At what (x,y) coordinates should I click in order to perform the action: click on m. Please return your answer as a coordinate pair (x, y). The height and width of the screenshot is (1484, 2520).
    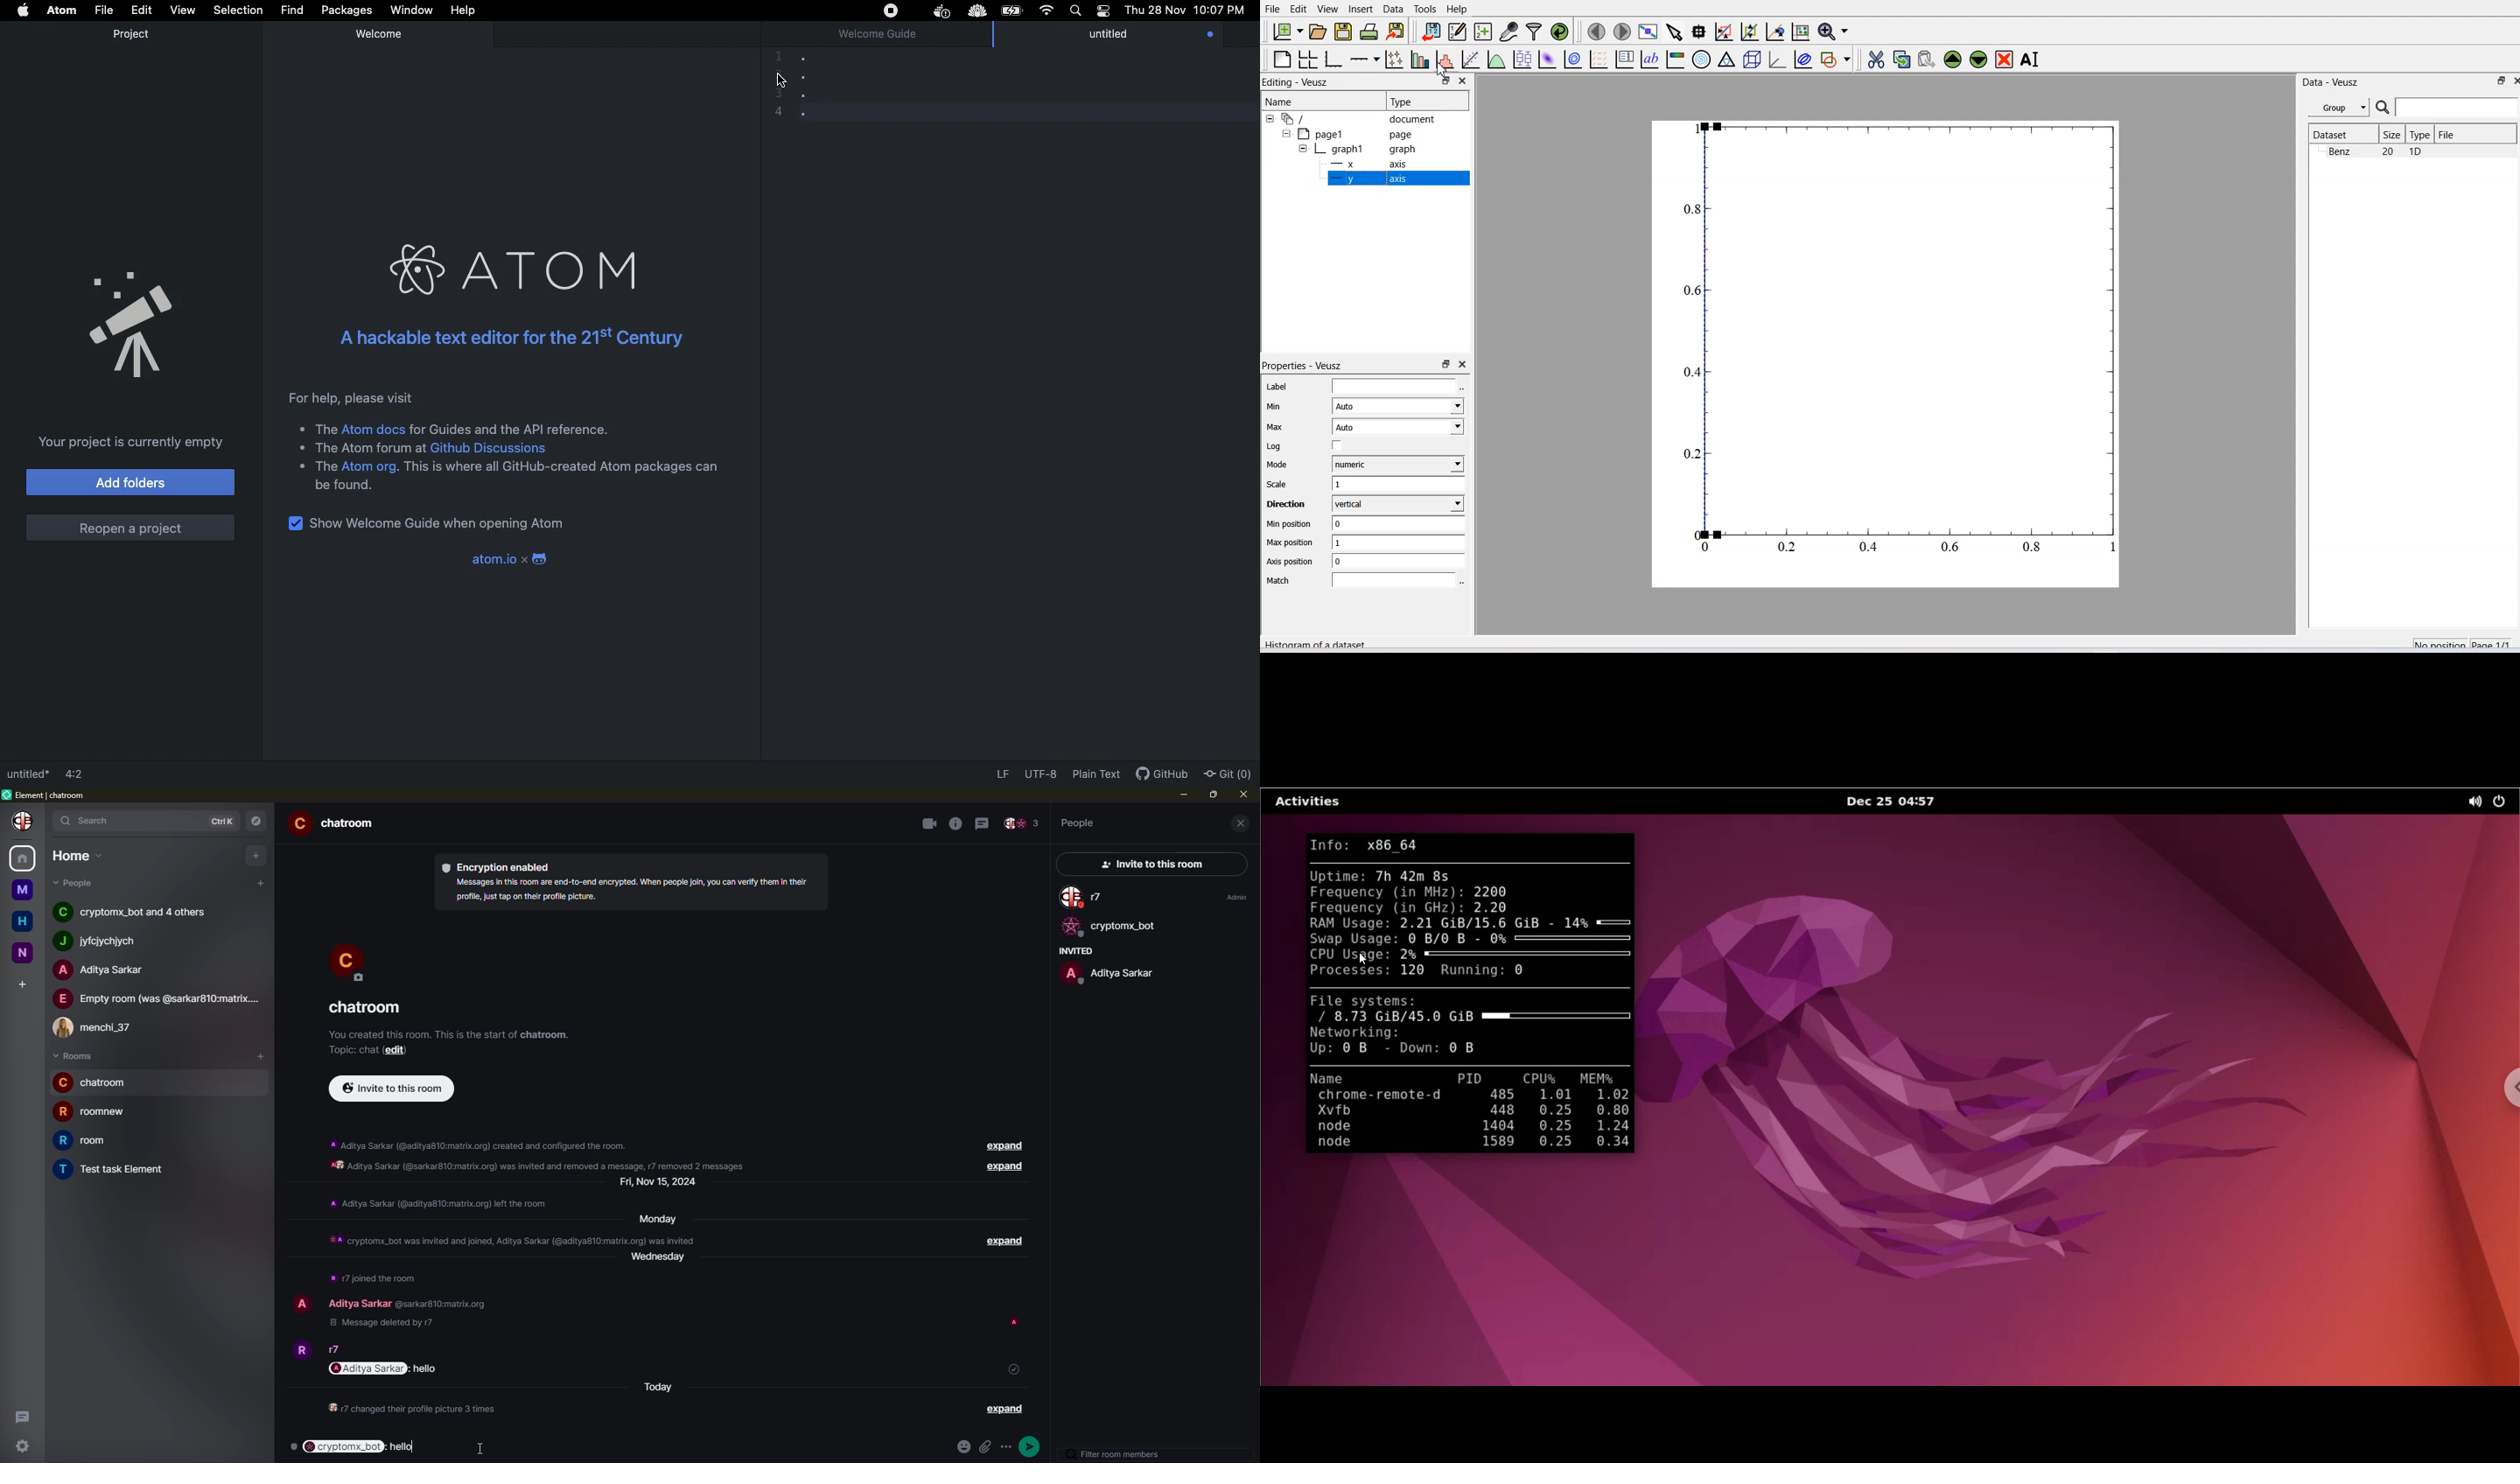
    Looking at the image, I should click on (22, 890).